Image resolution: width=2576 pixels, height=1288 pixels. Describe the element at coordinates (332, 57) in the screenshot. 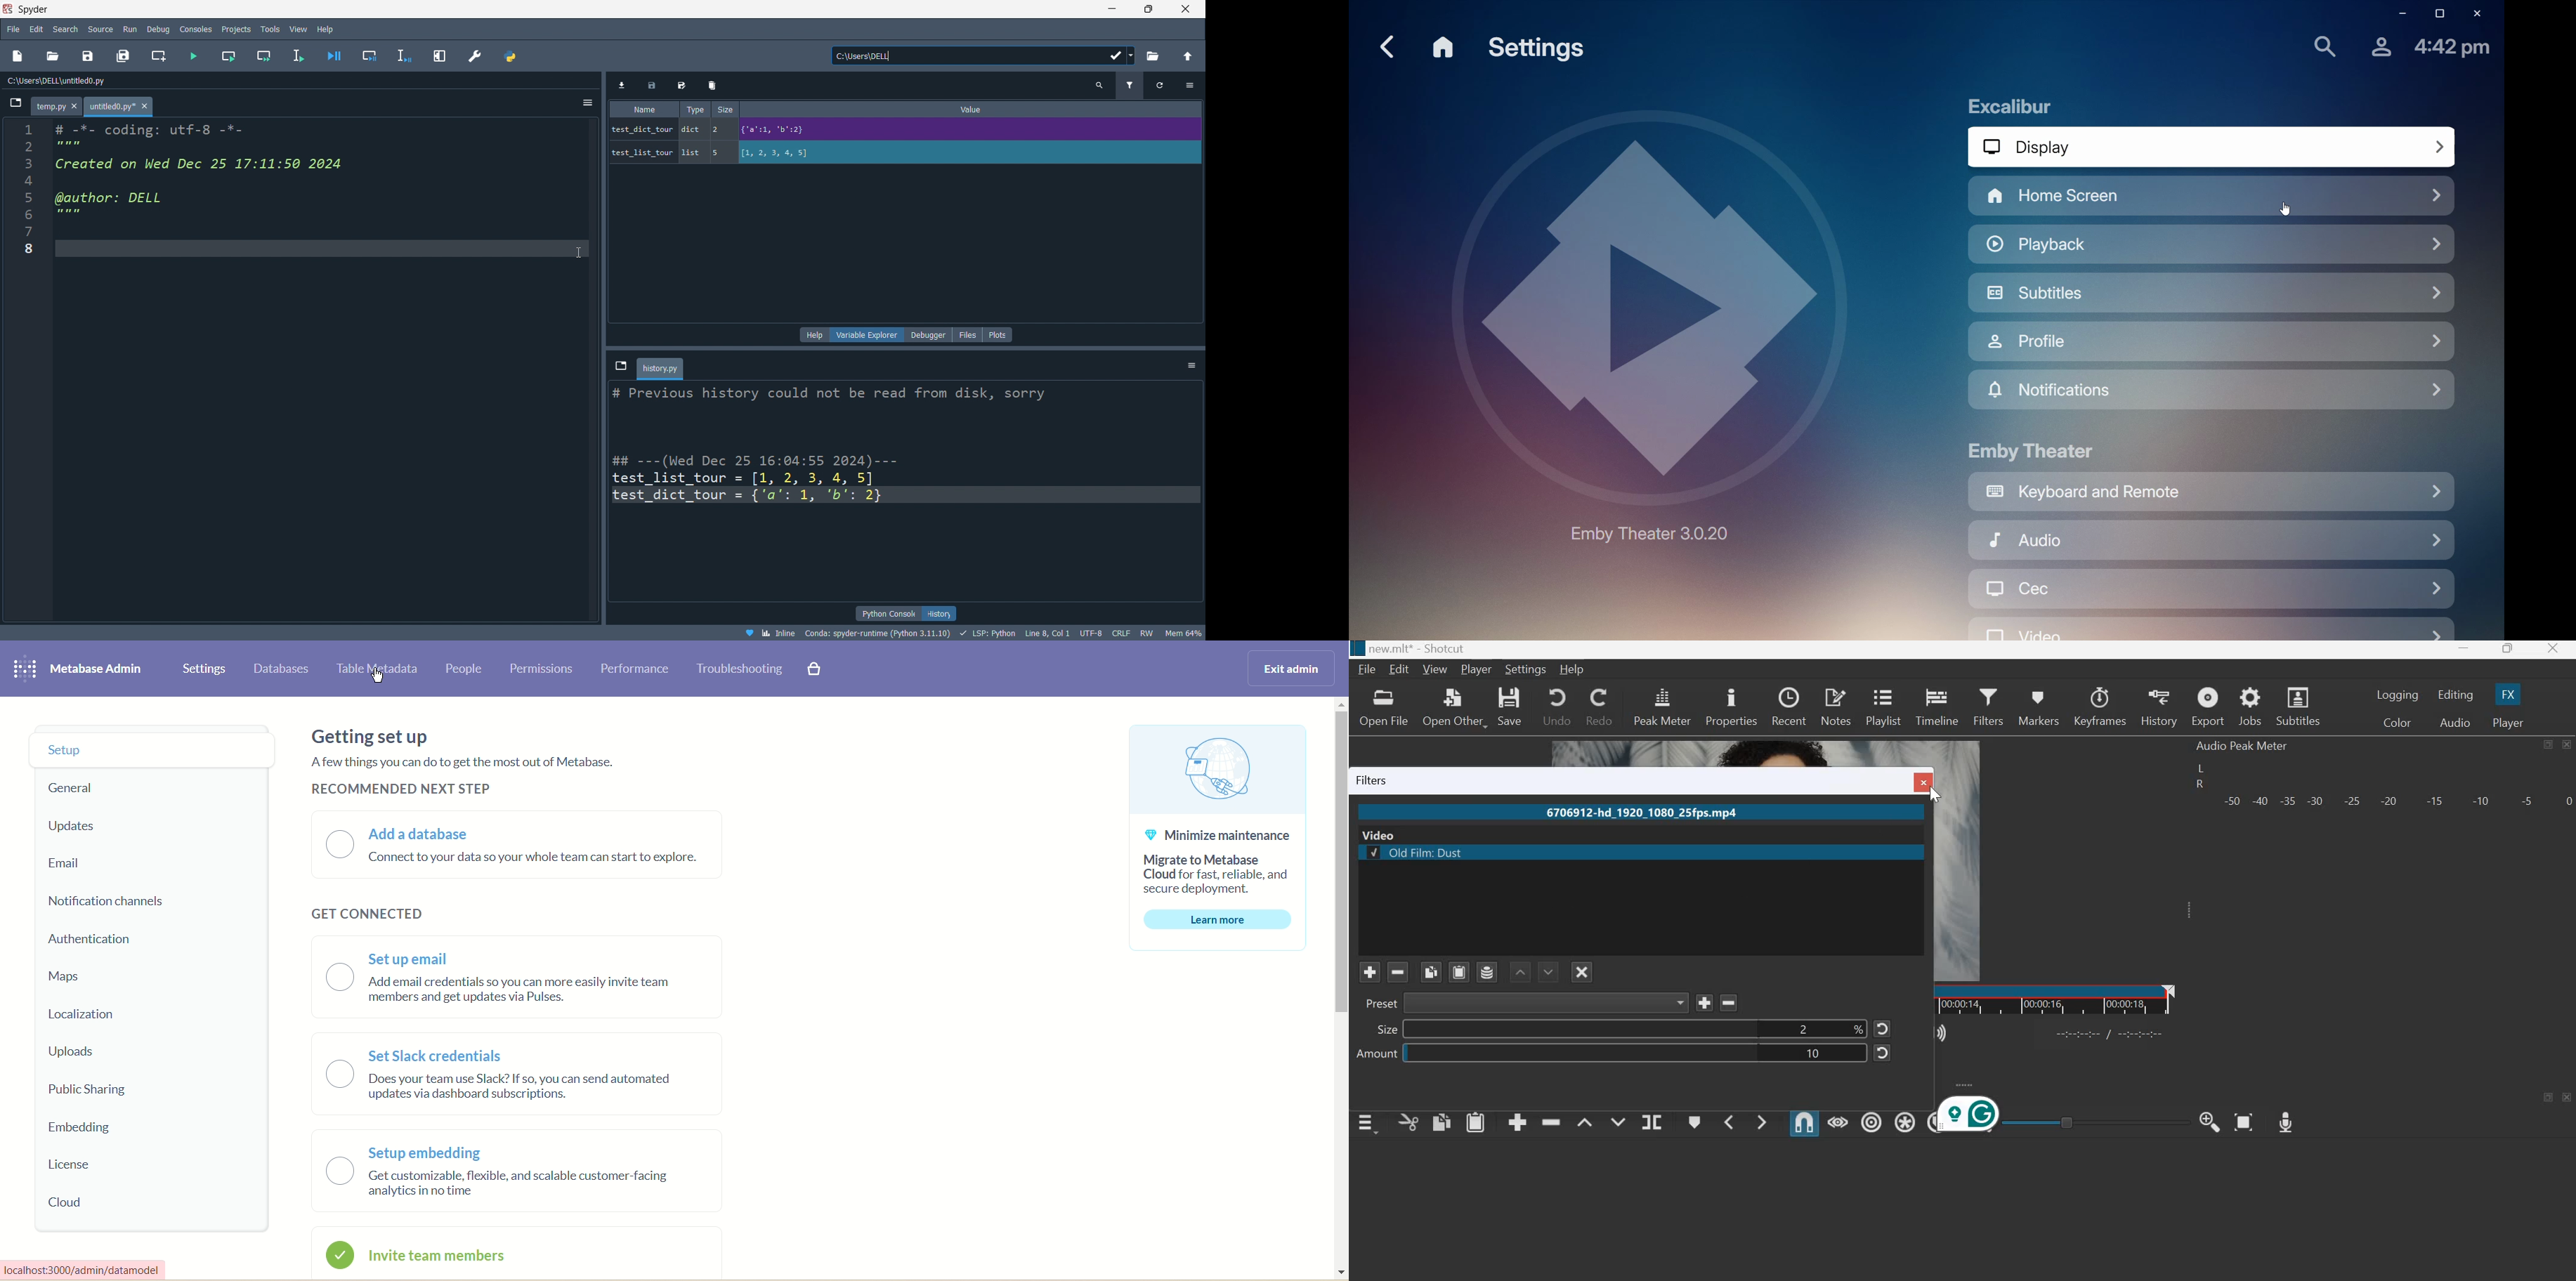

I see `debug file` at that location.